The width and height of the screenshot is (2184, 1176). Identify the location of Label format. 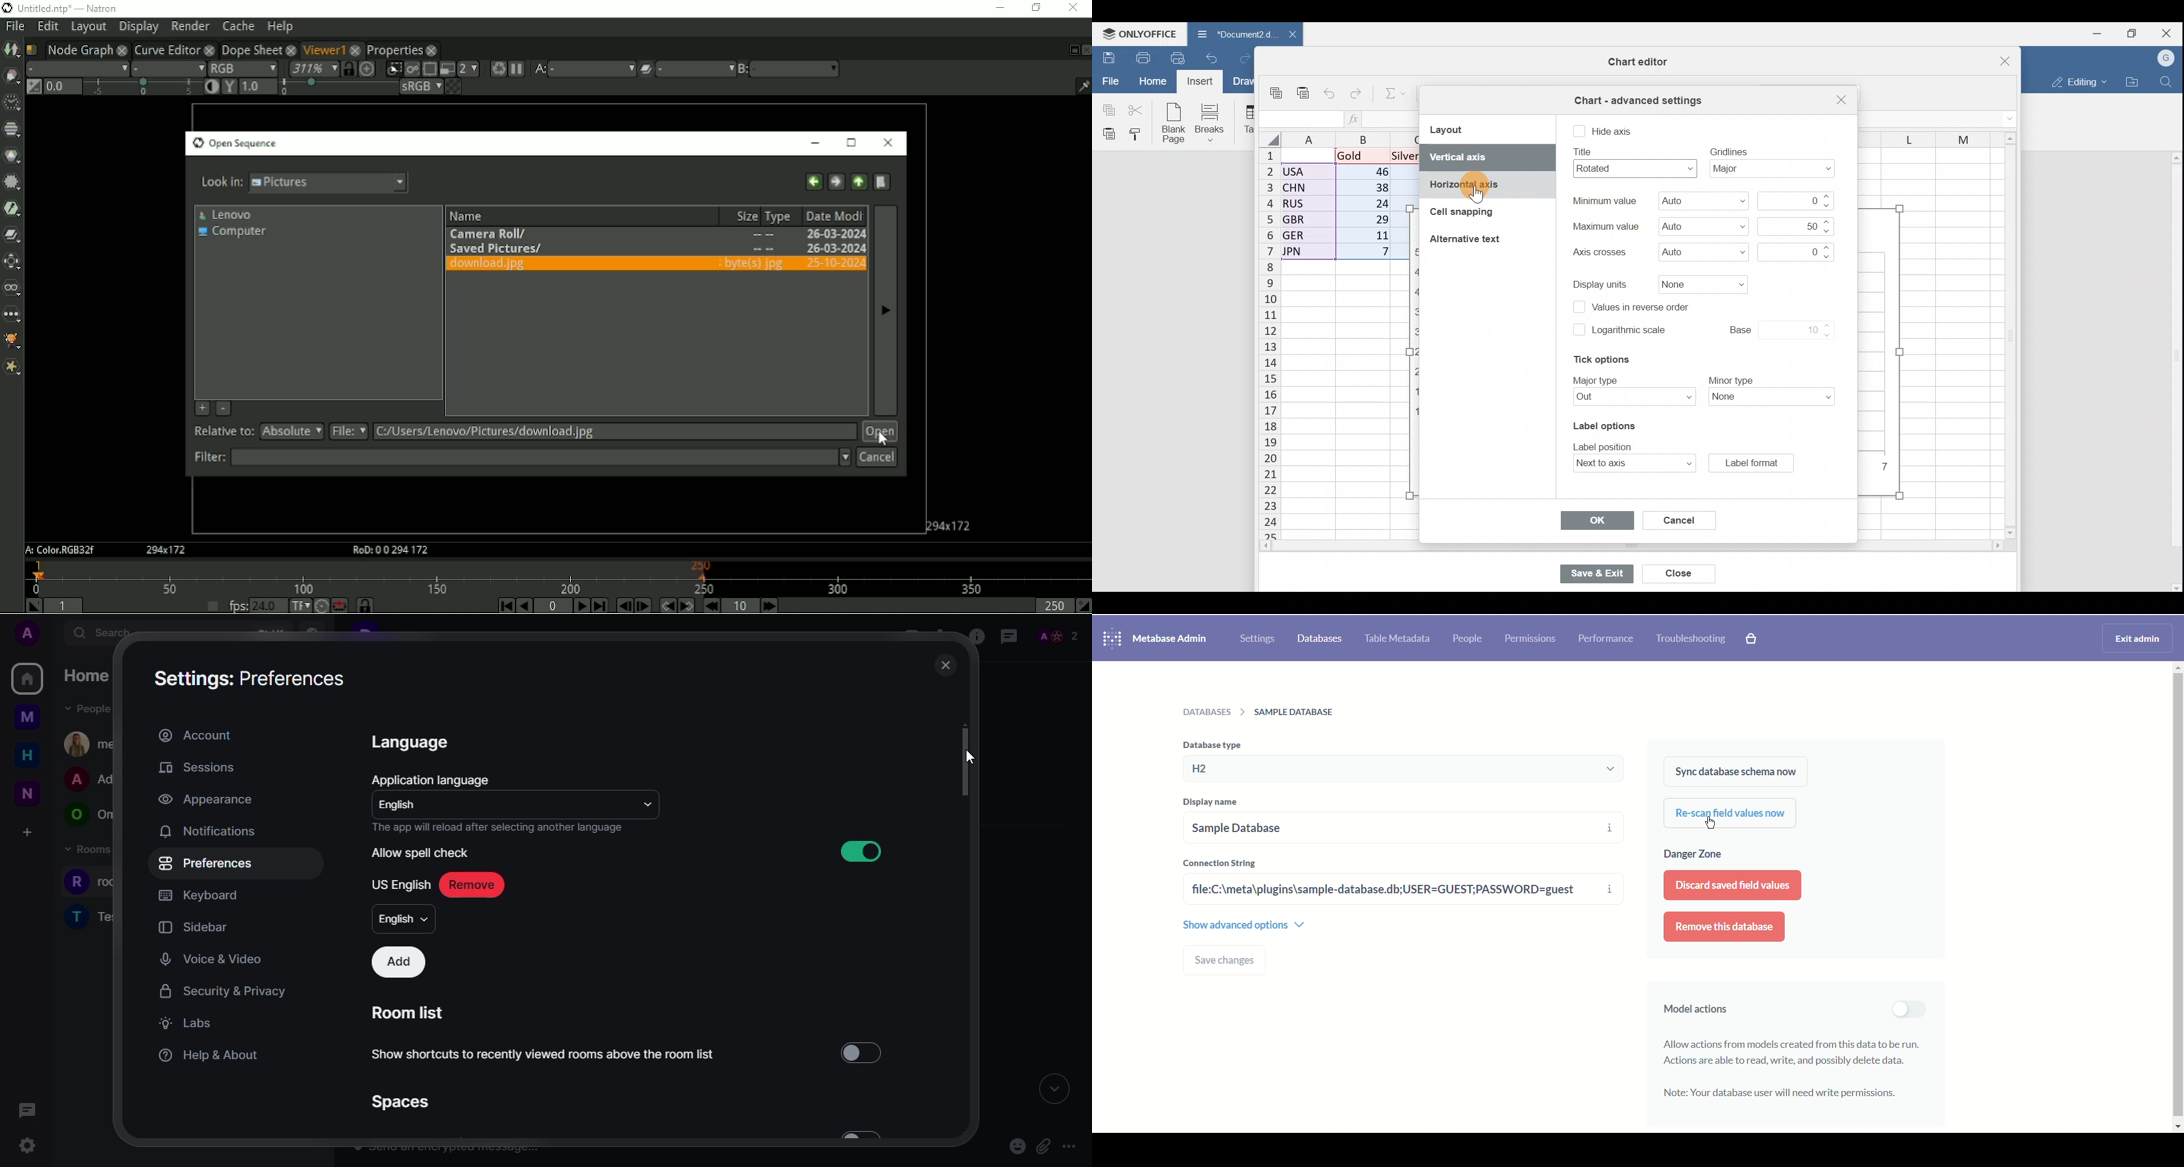
(1751, 462).